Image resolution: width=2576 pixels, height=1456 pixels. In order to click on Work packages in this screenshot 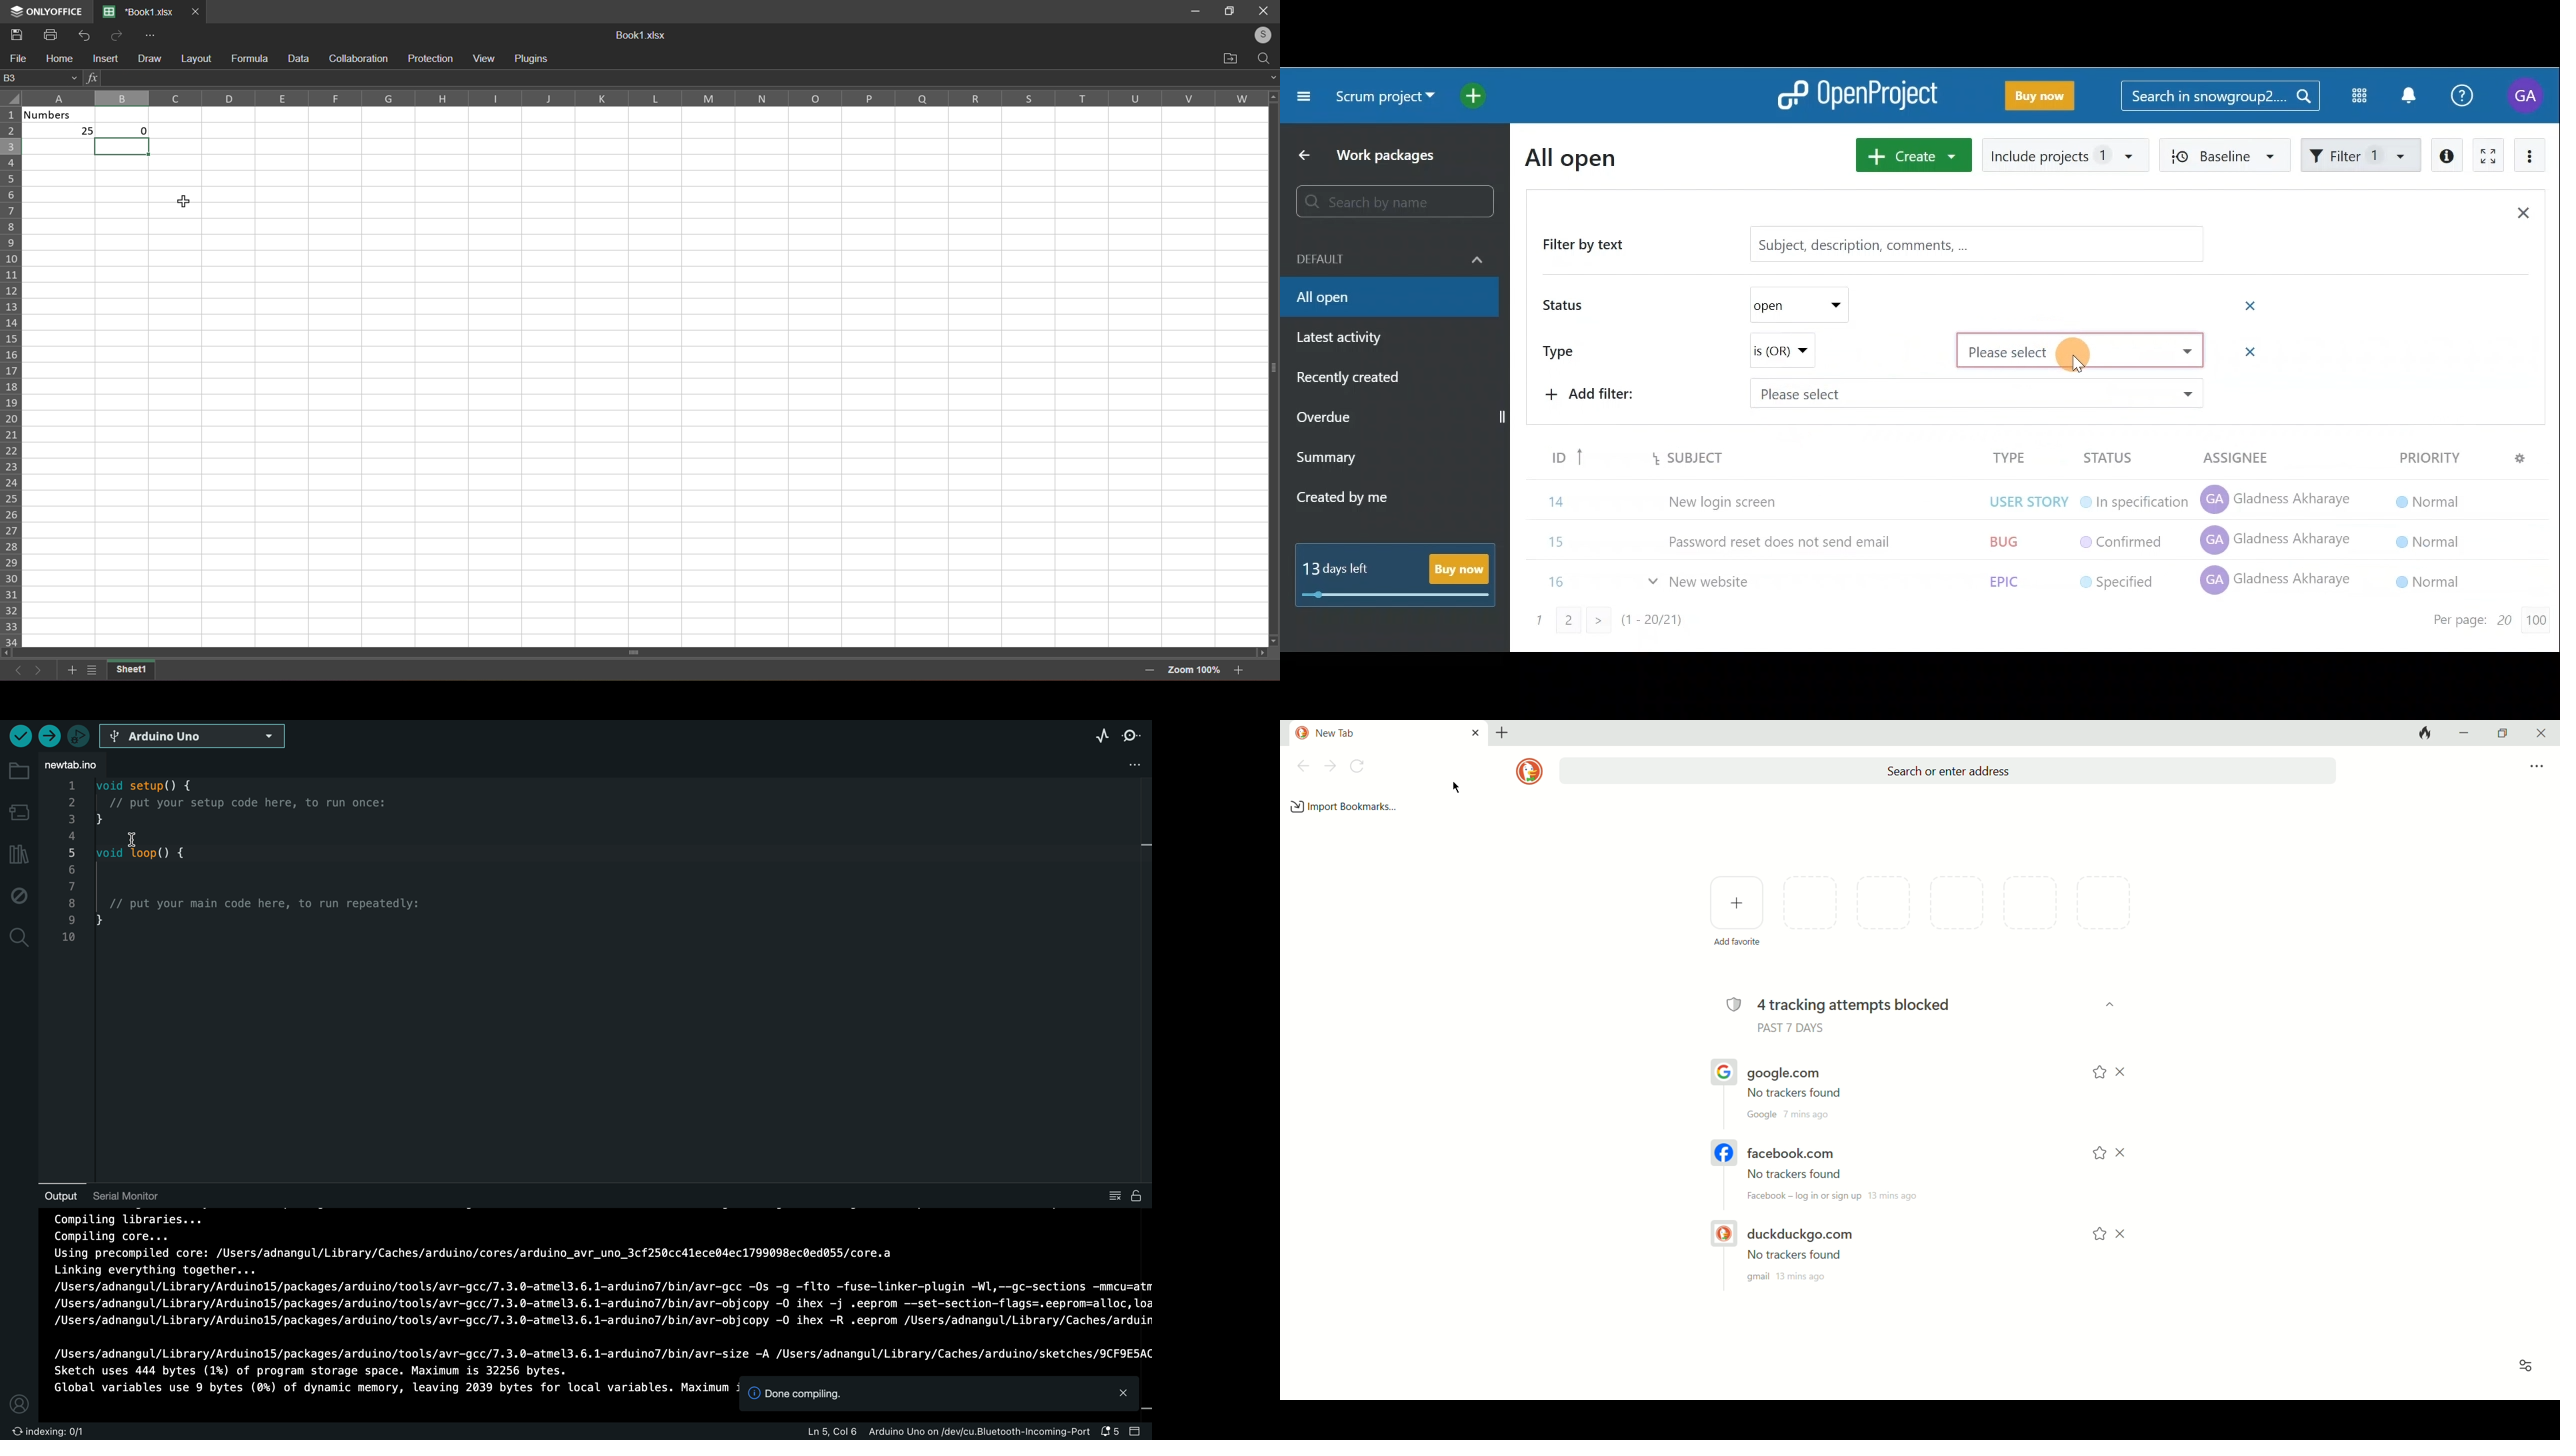, I will do `click(1371, 155)`.